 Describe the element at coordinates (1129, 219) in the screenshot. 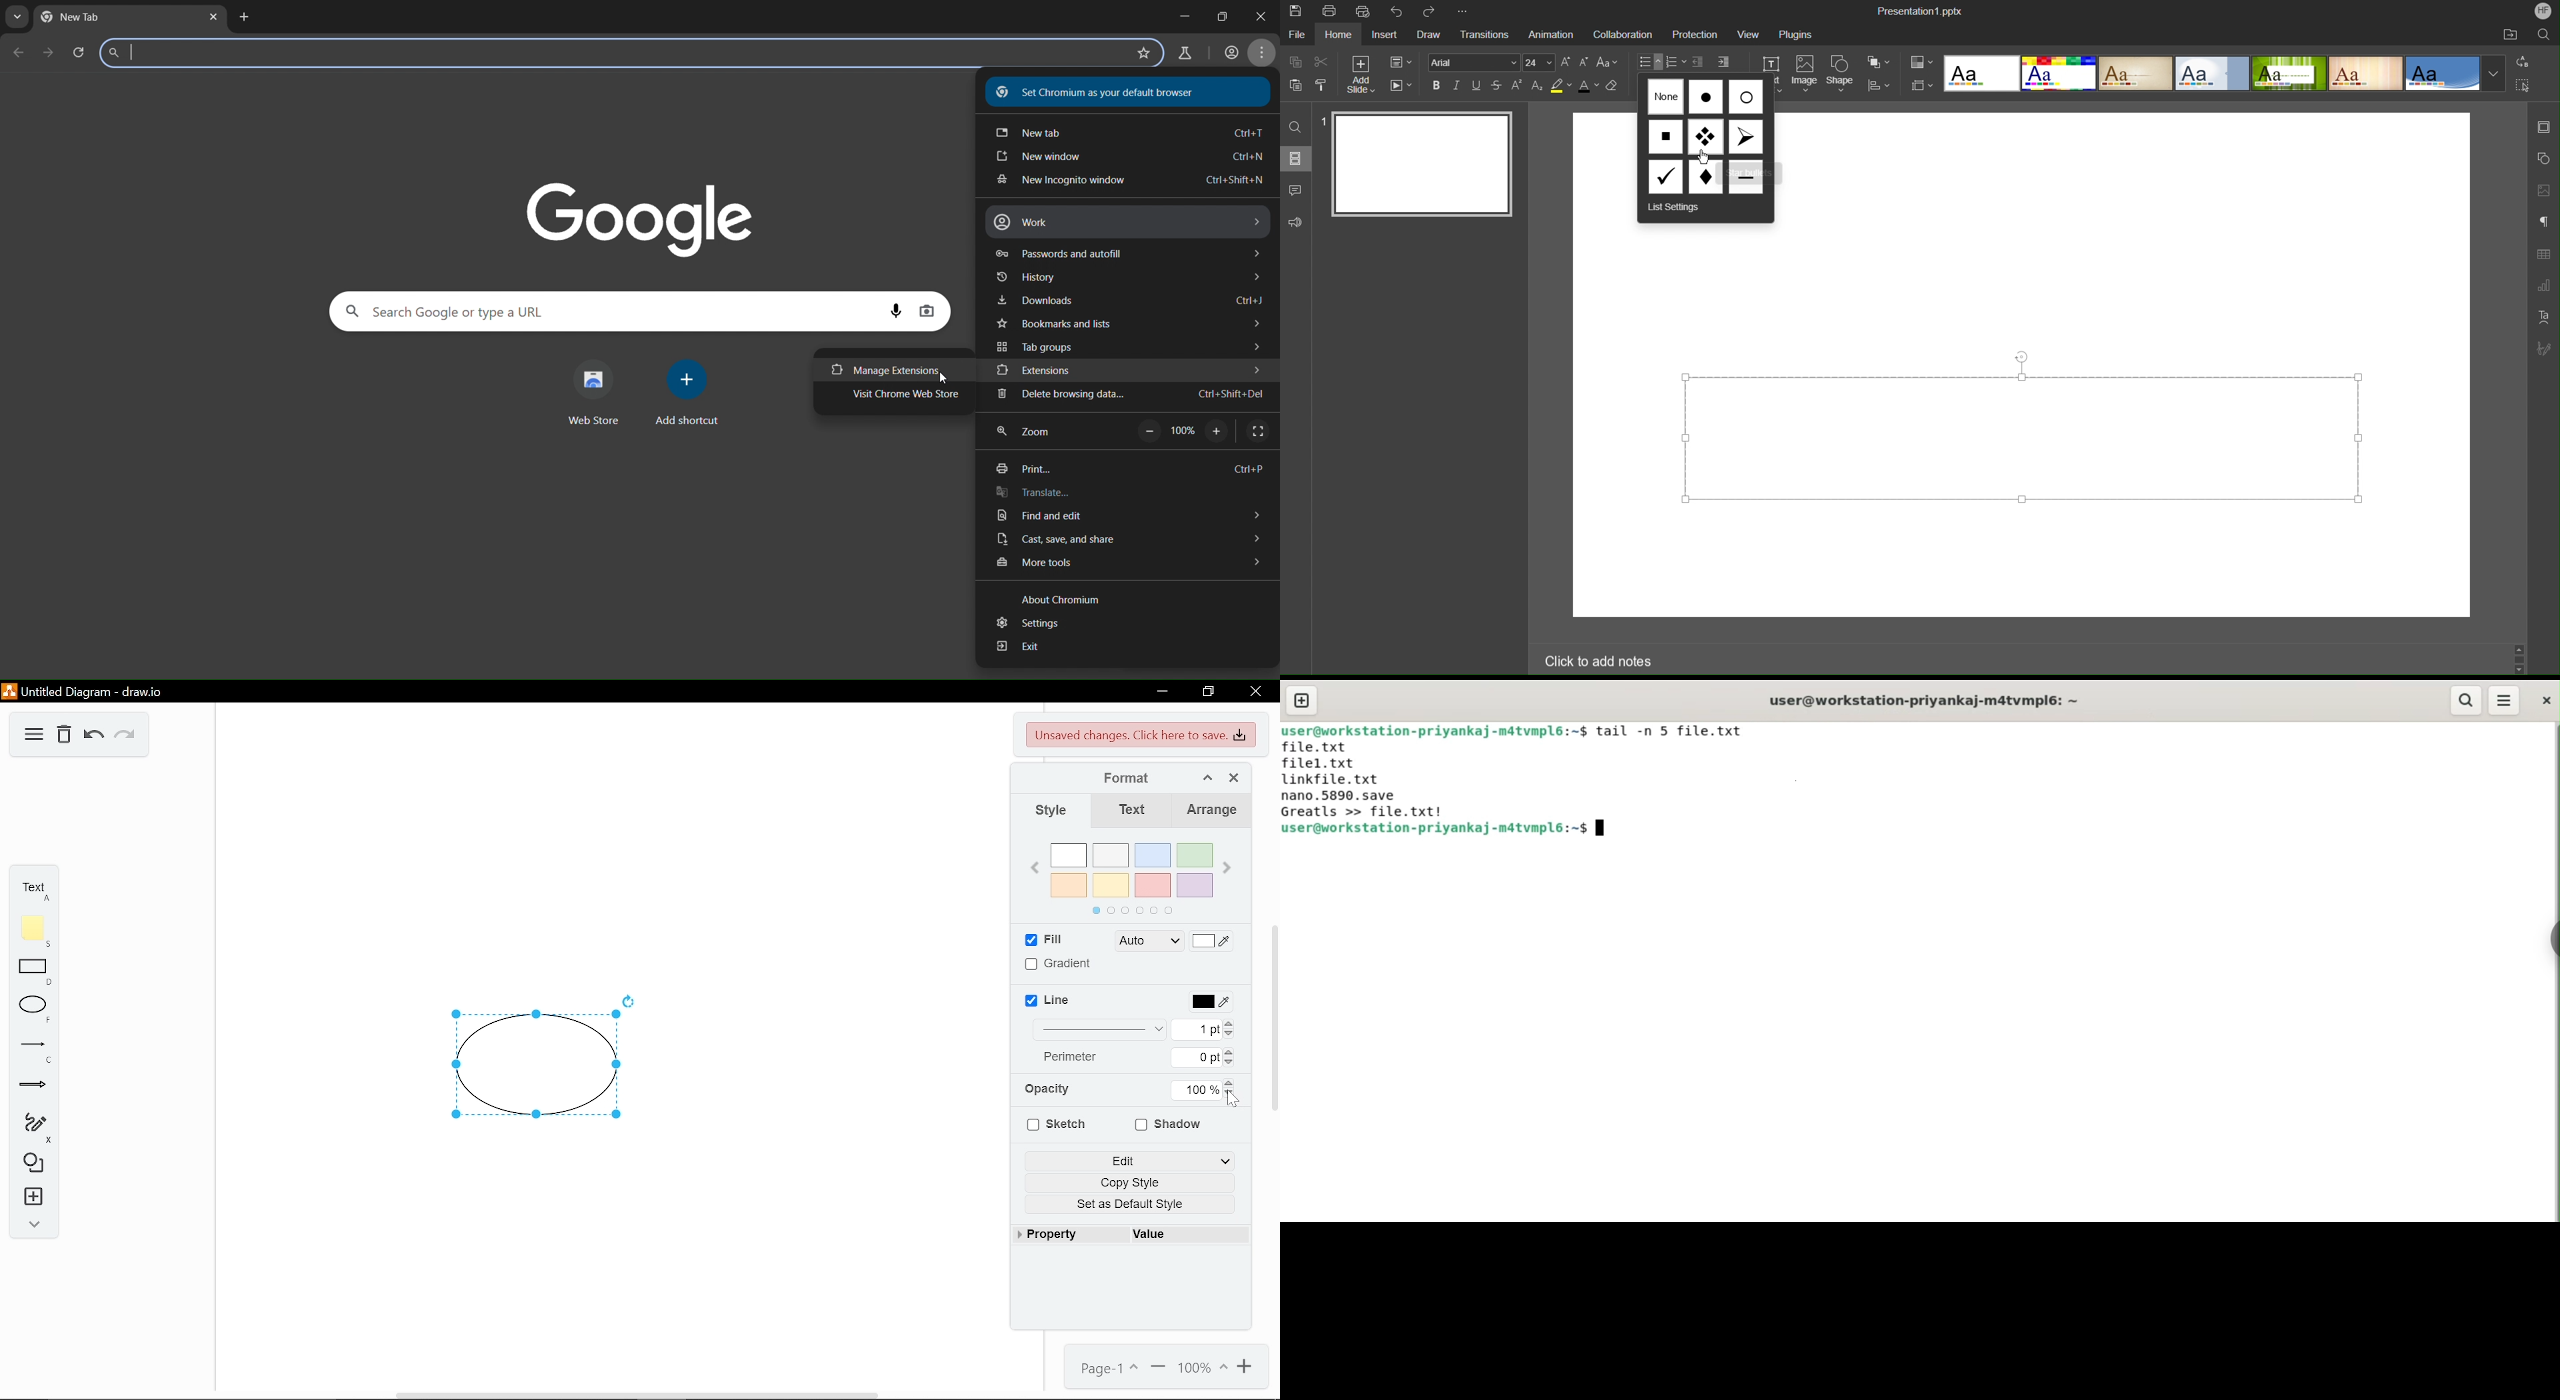

I see `work` at that location.